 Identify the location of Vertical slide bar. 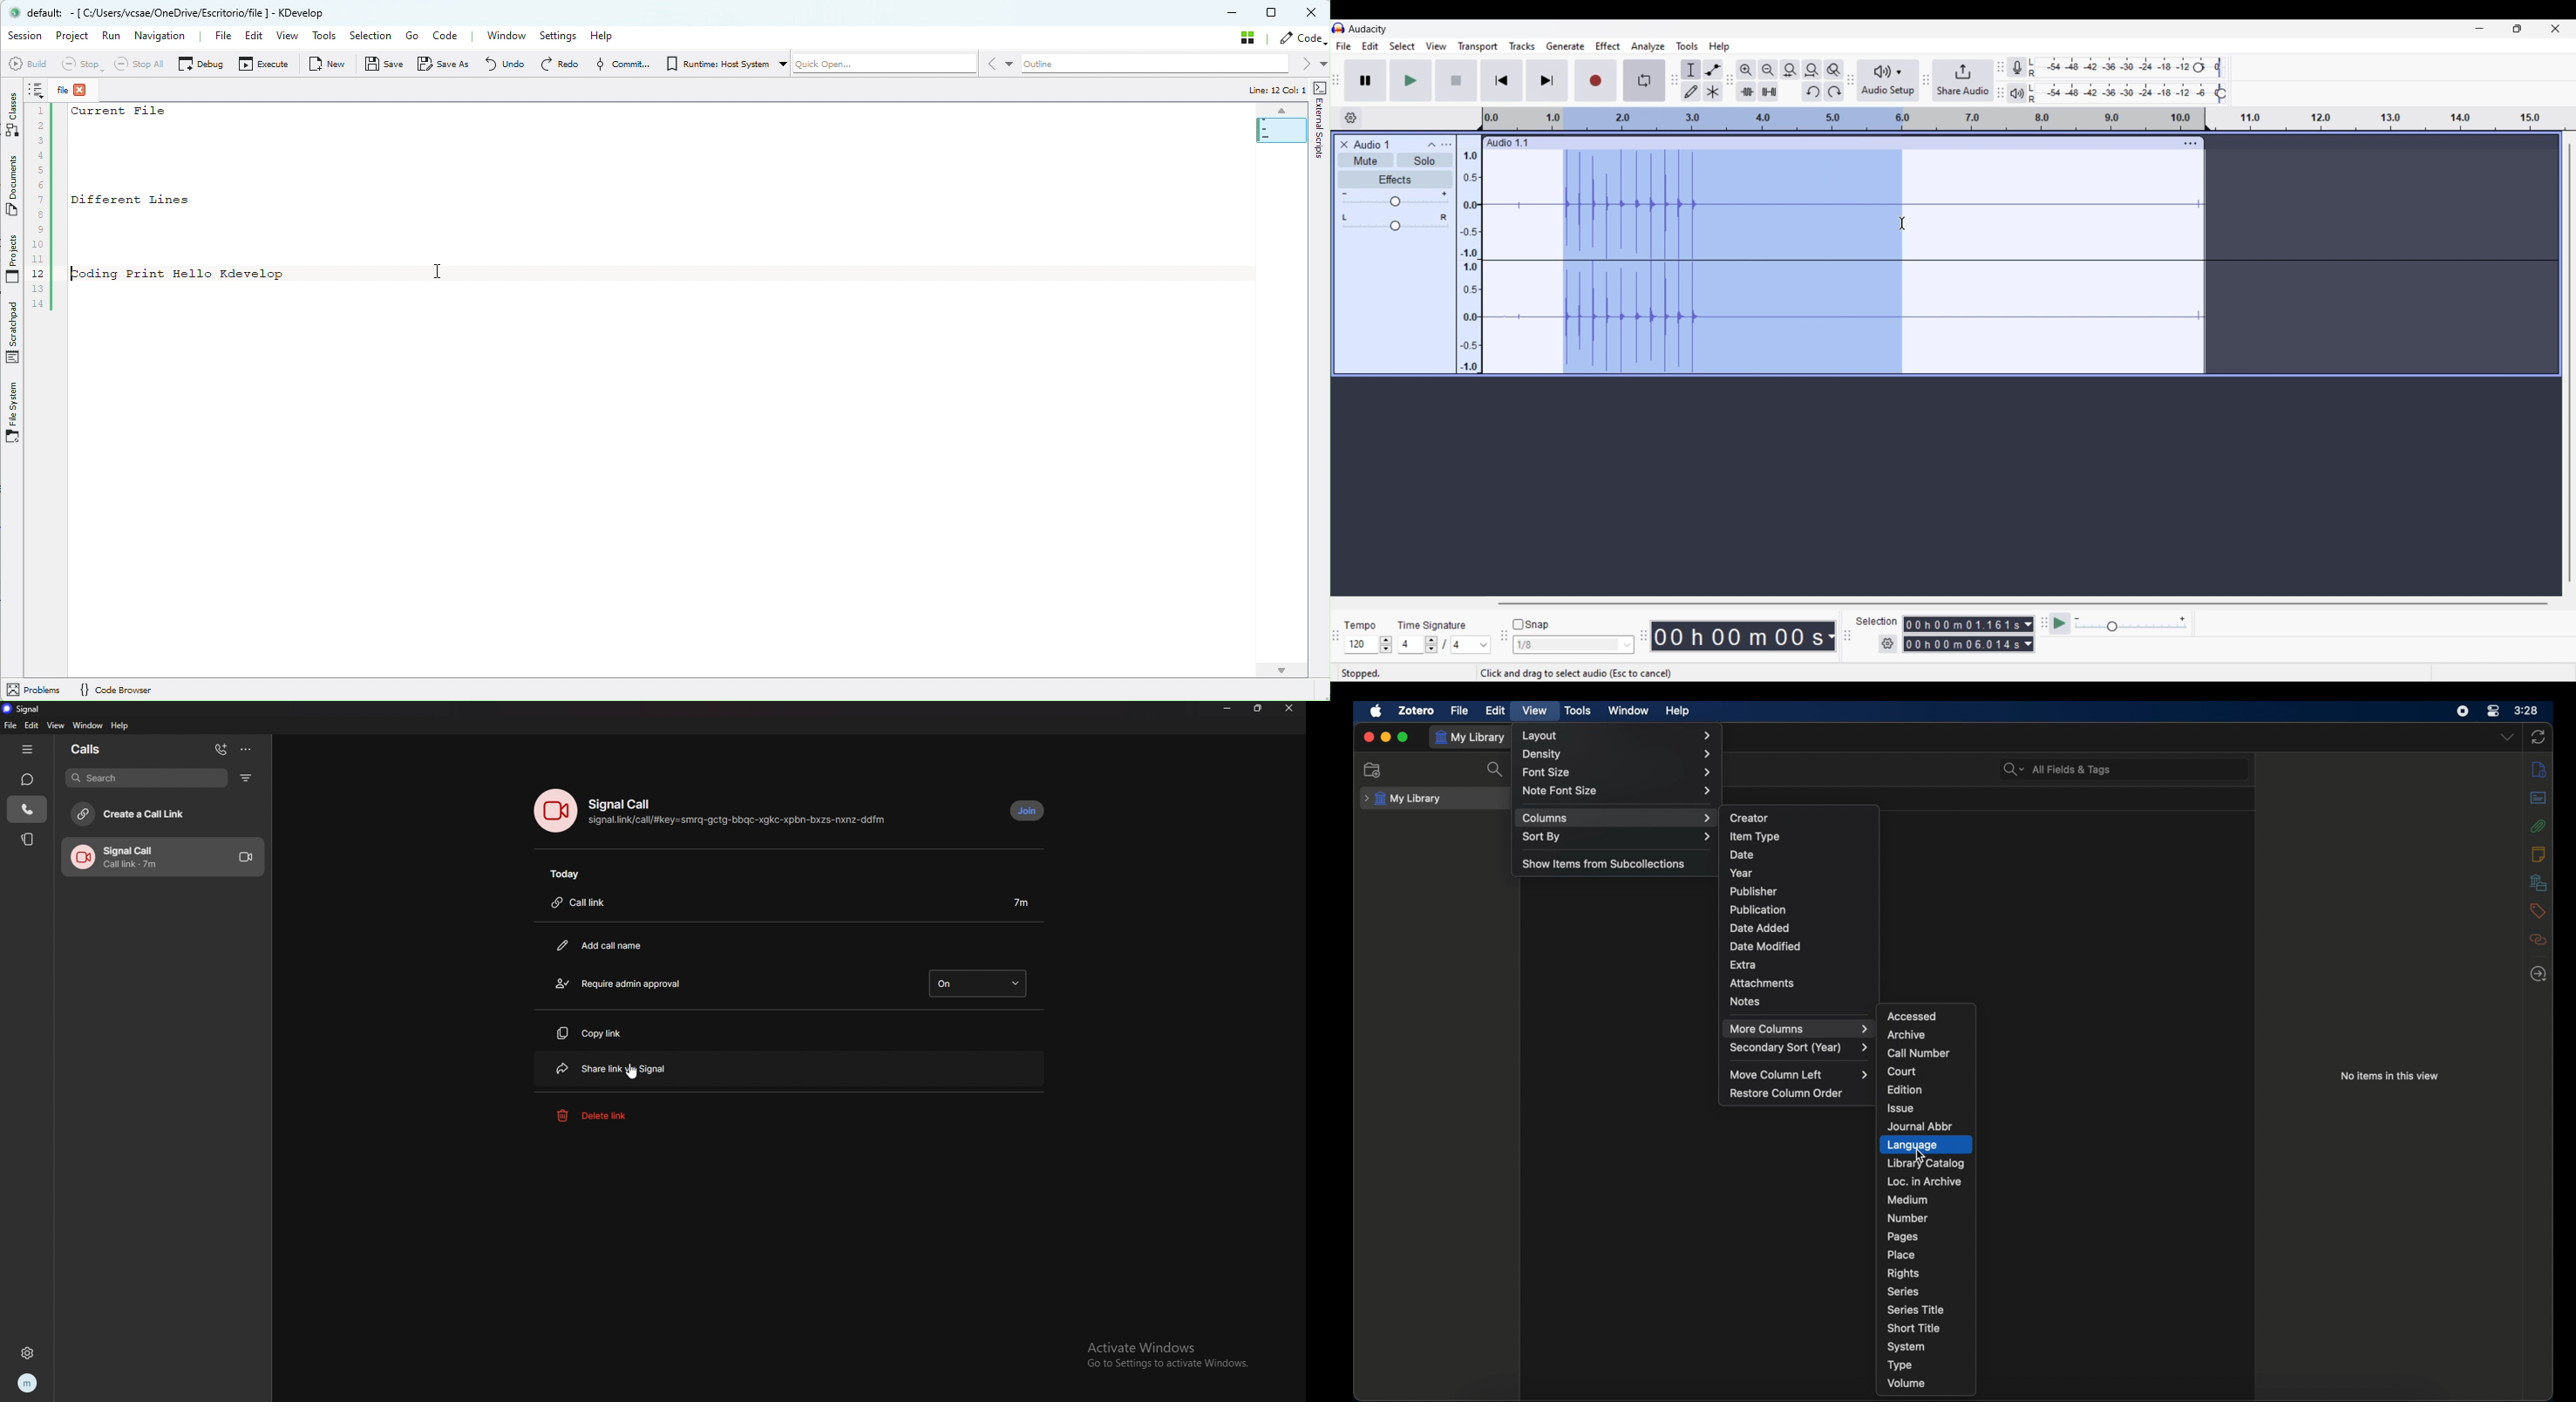
(2570, 362).